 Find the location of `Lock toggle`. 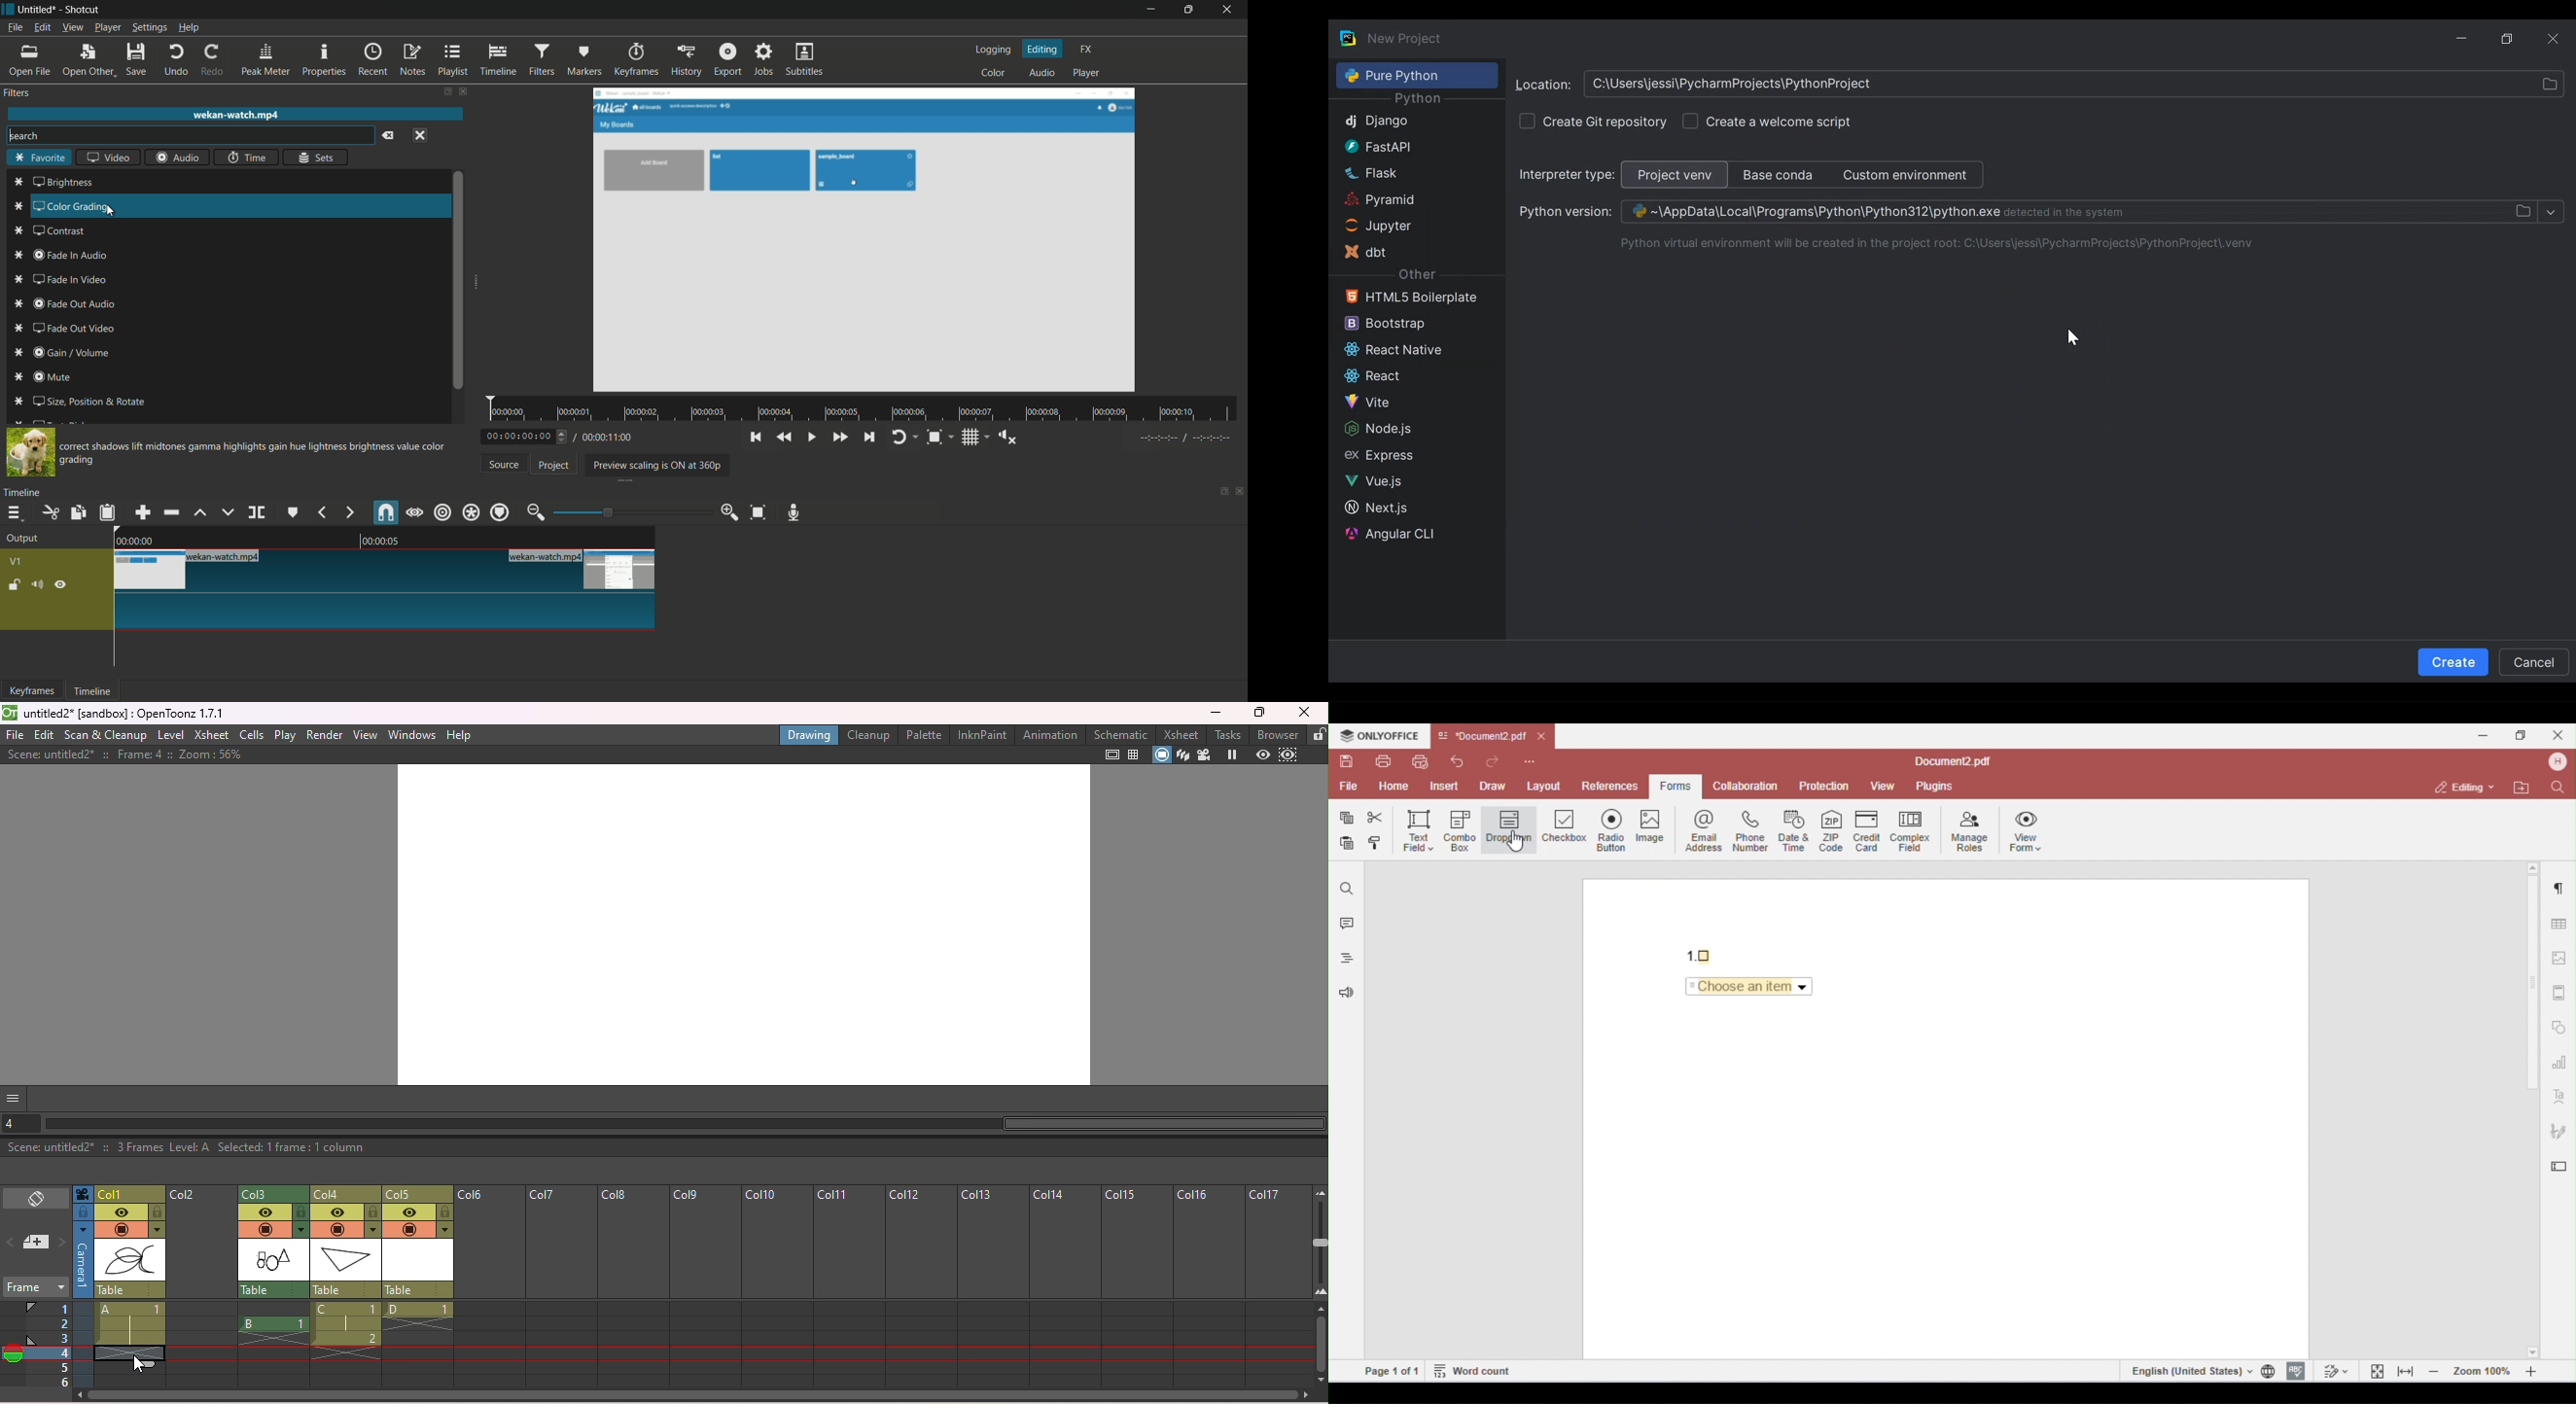

Lock toggle is located at coordinates (301, 1211).